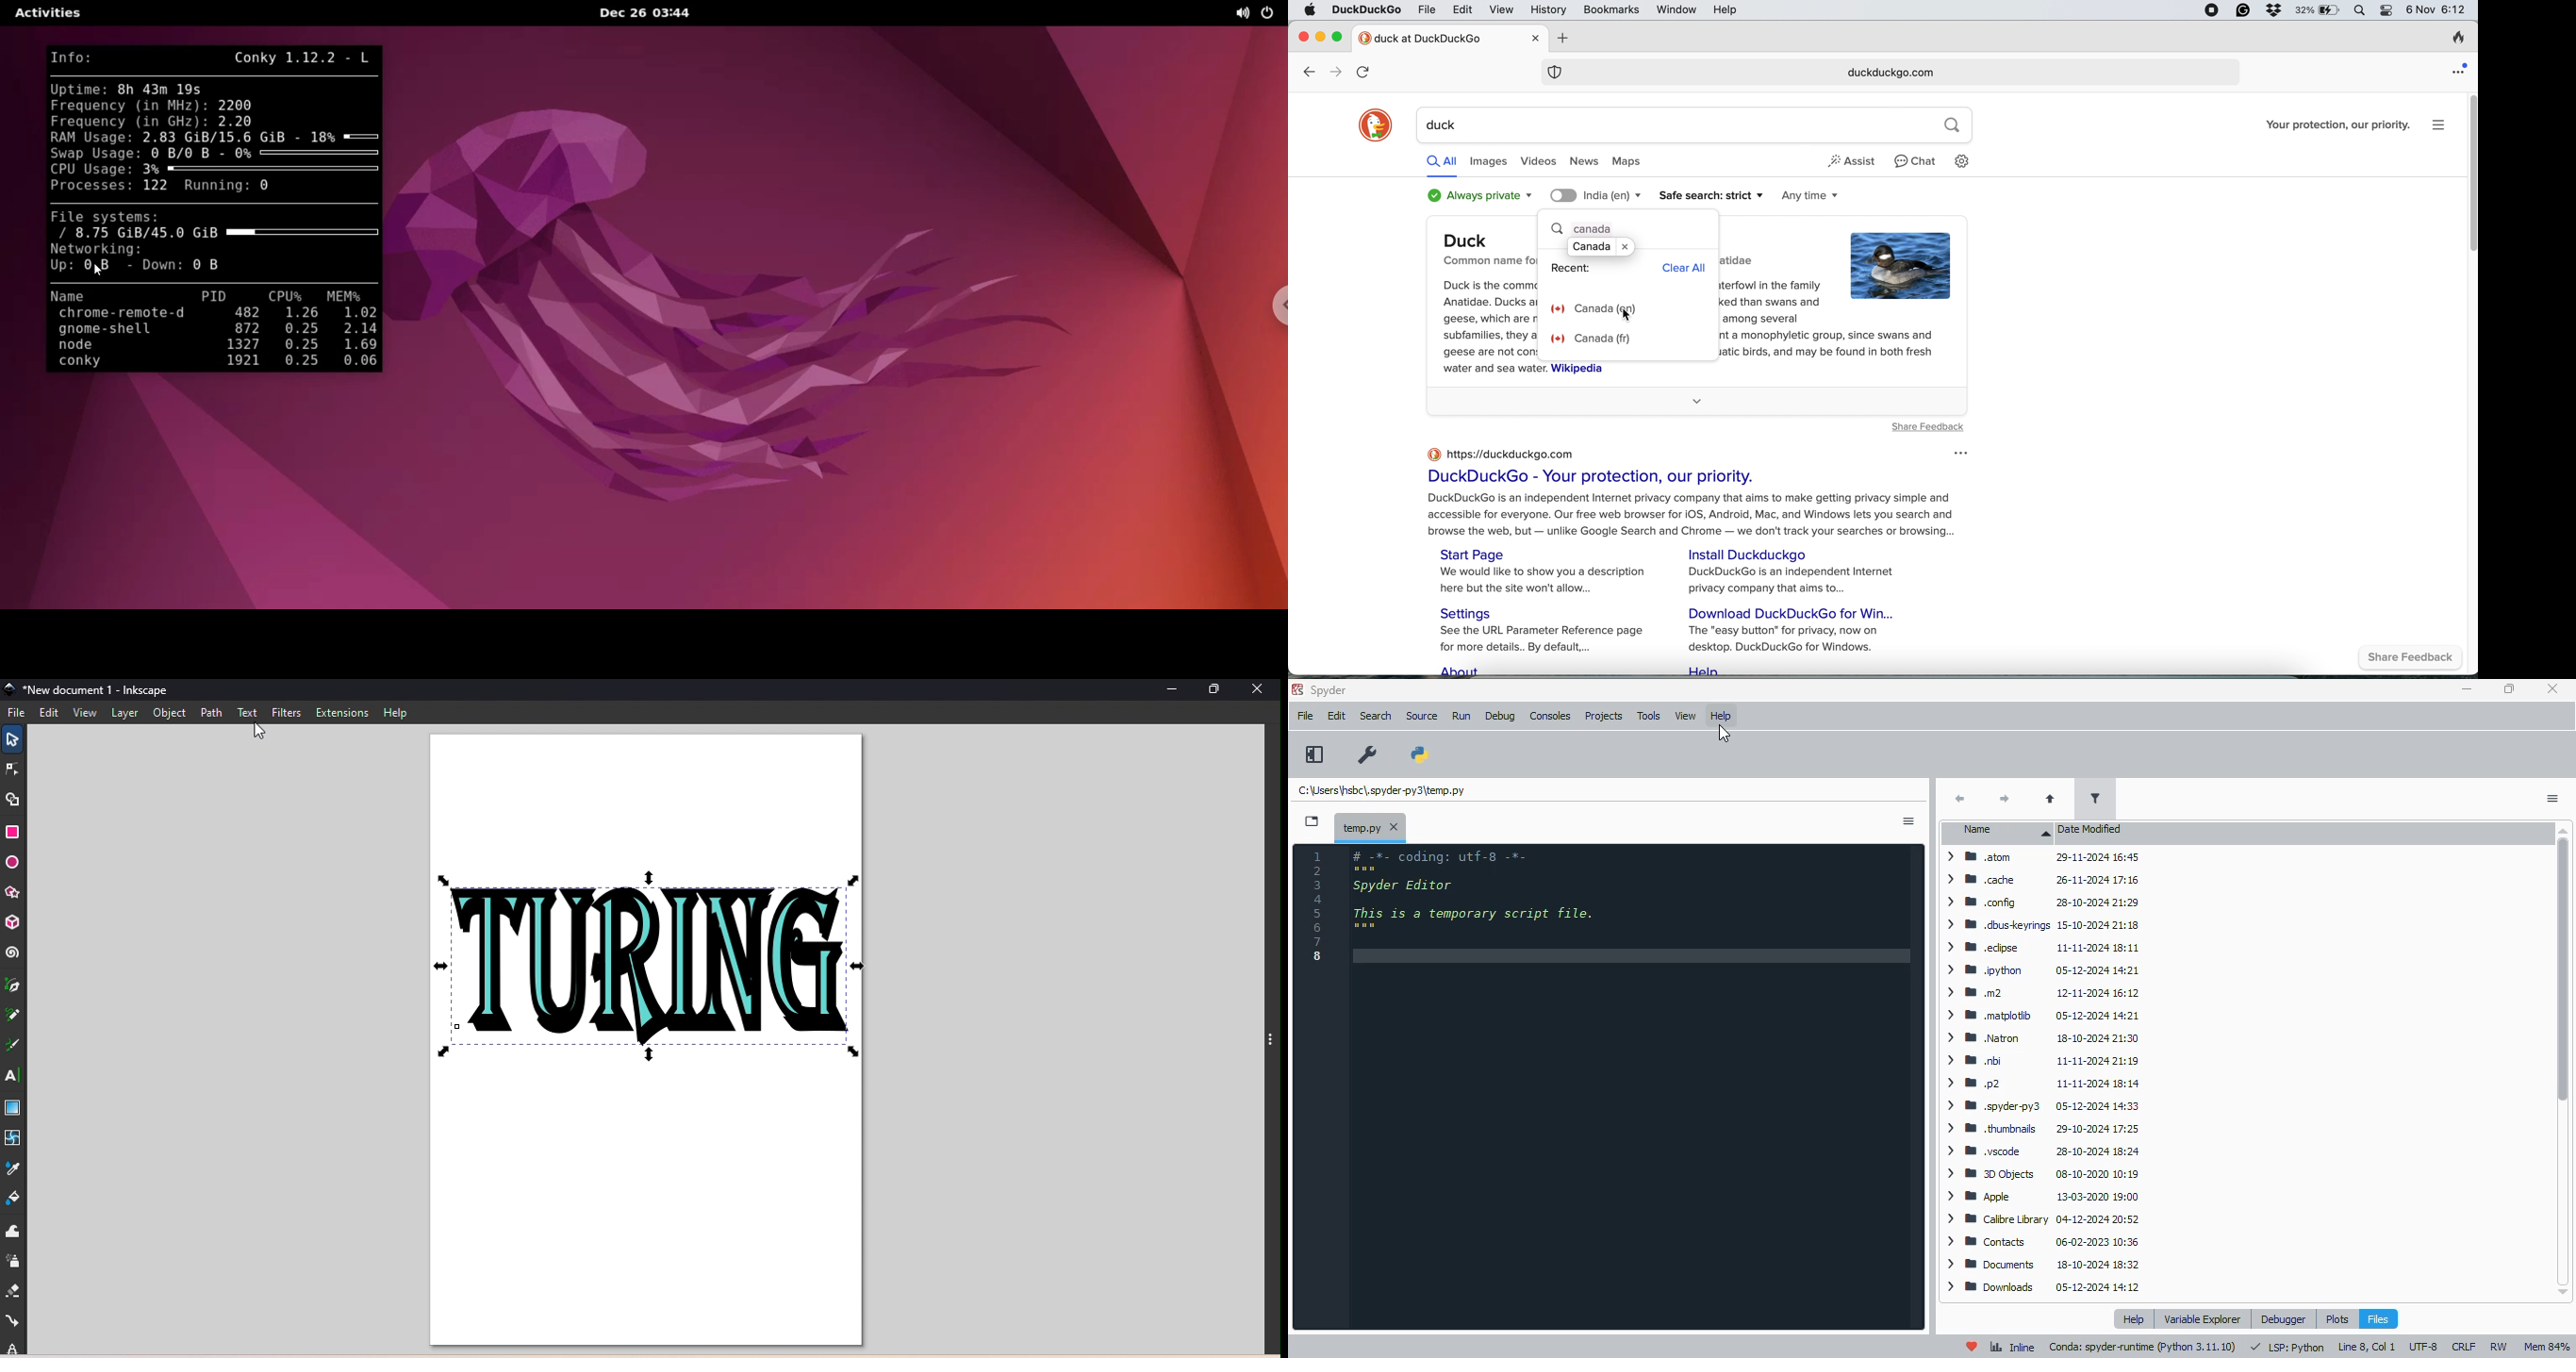 This screenshot has height=1372, width=2576. I want to click on UTF-8, so click(2422, 1346).